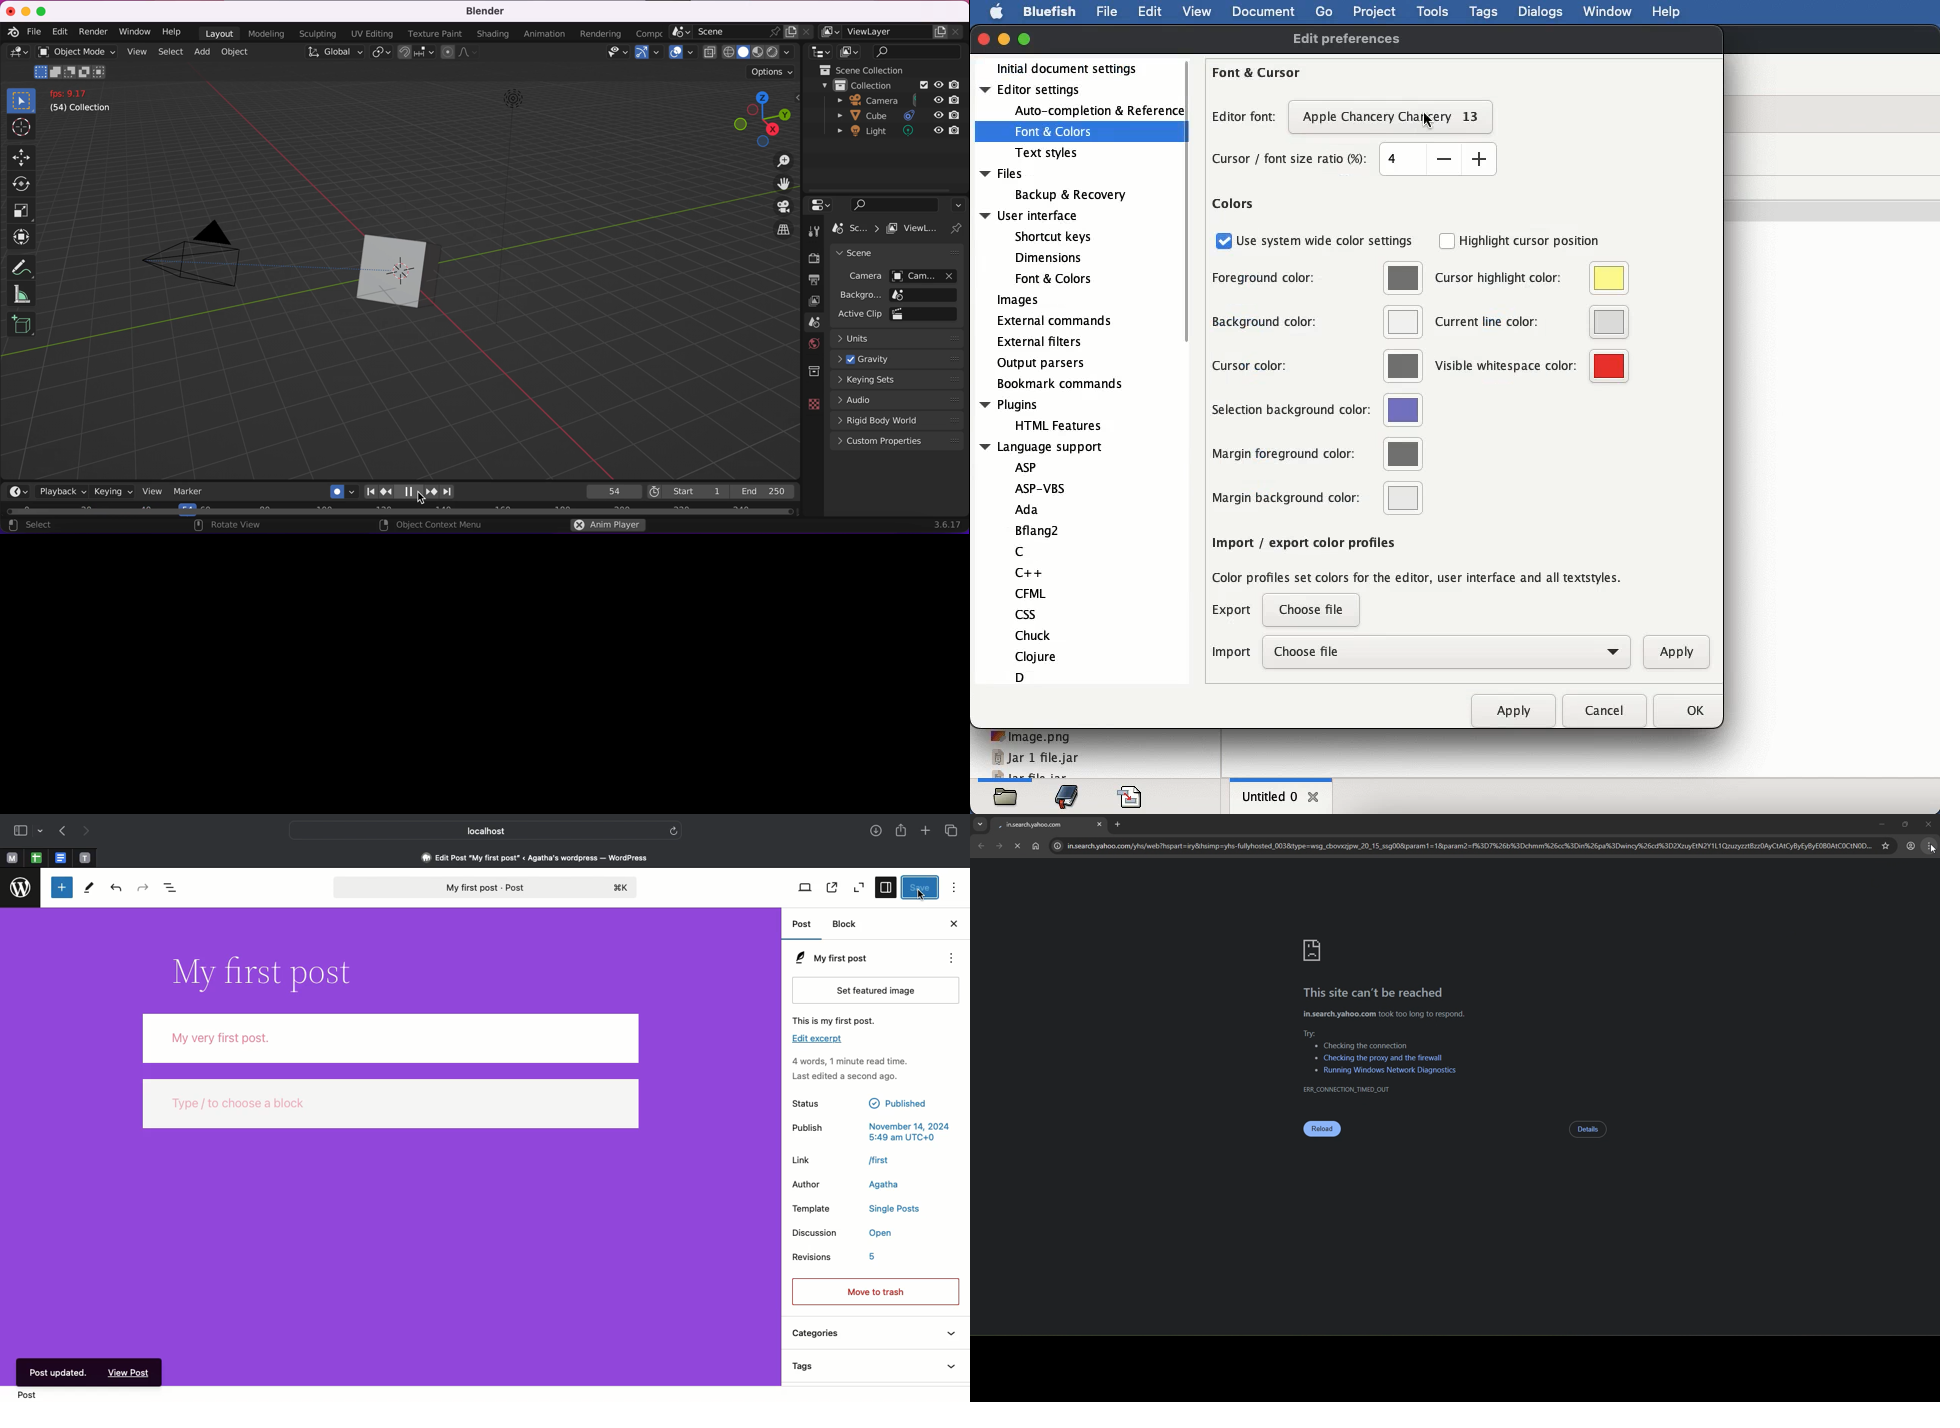 The image size is (1960, 1428). I want to click on untitled, so click(1269, 795).